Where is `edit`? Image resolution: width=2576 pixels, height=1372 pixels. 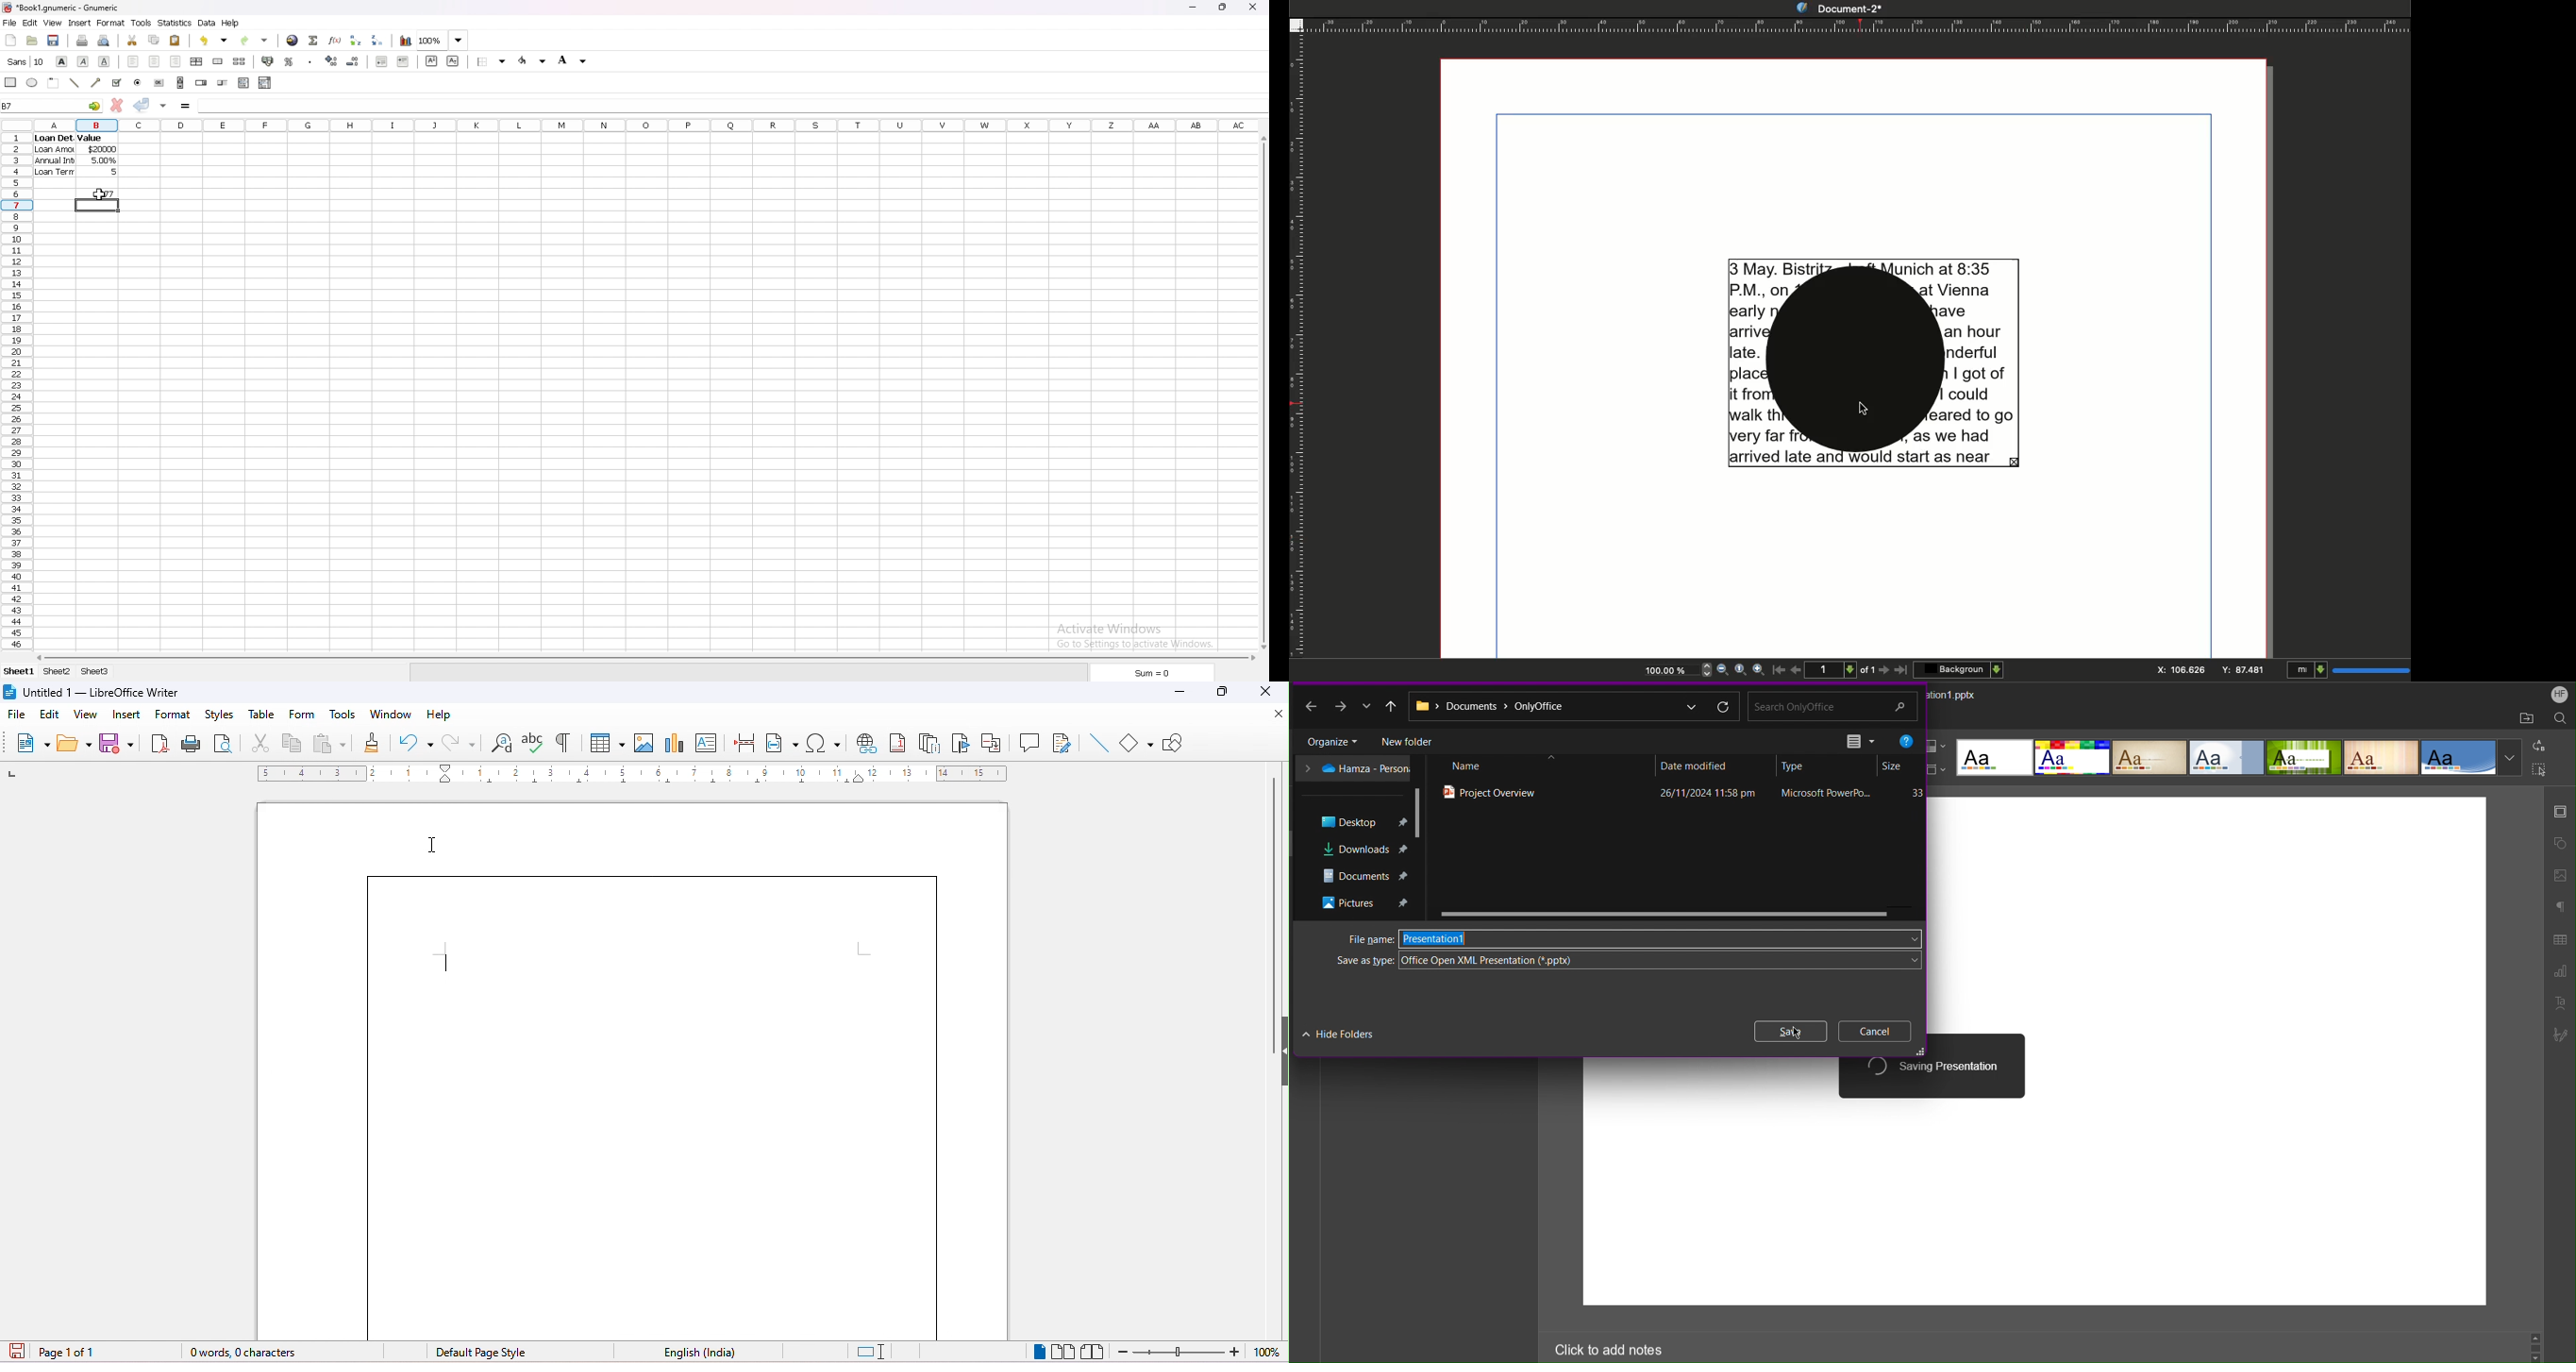 edit is located at coordinates (50, 712).